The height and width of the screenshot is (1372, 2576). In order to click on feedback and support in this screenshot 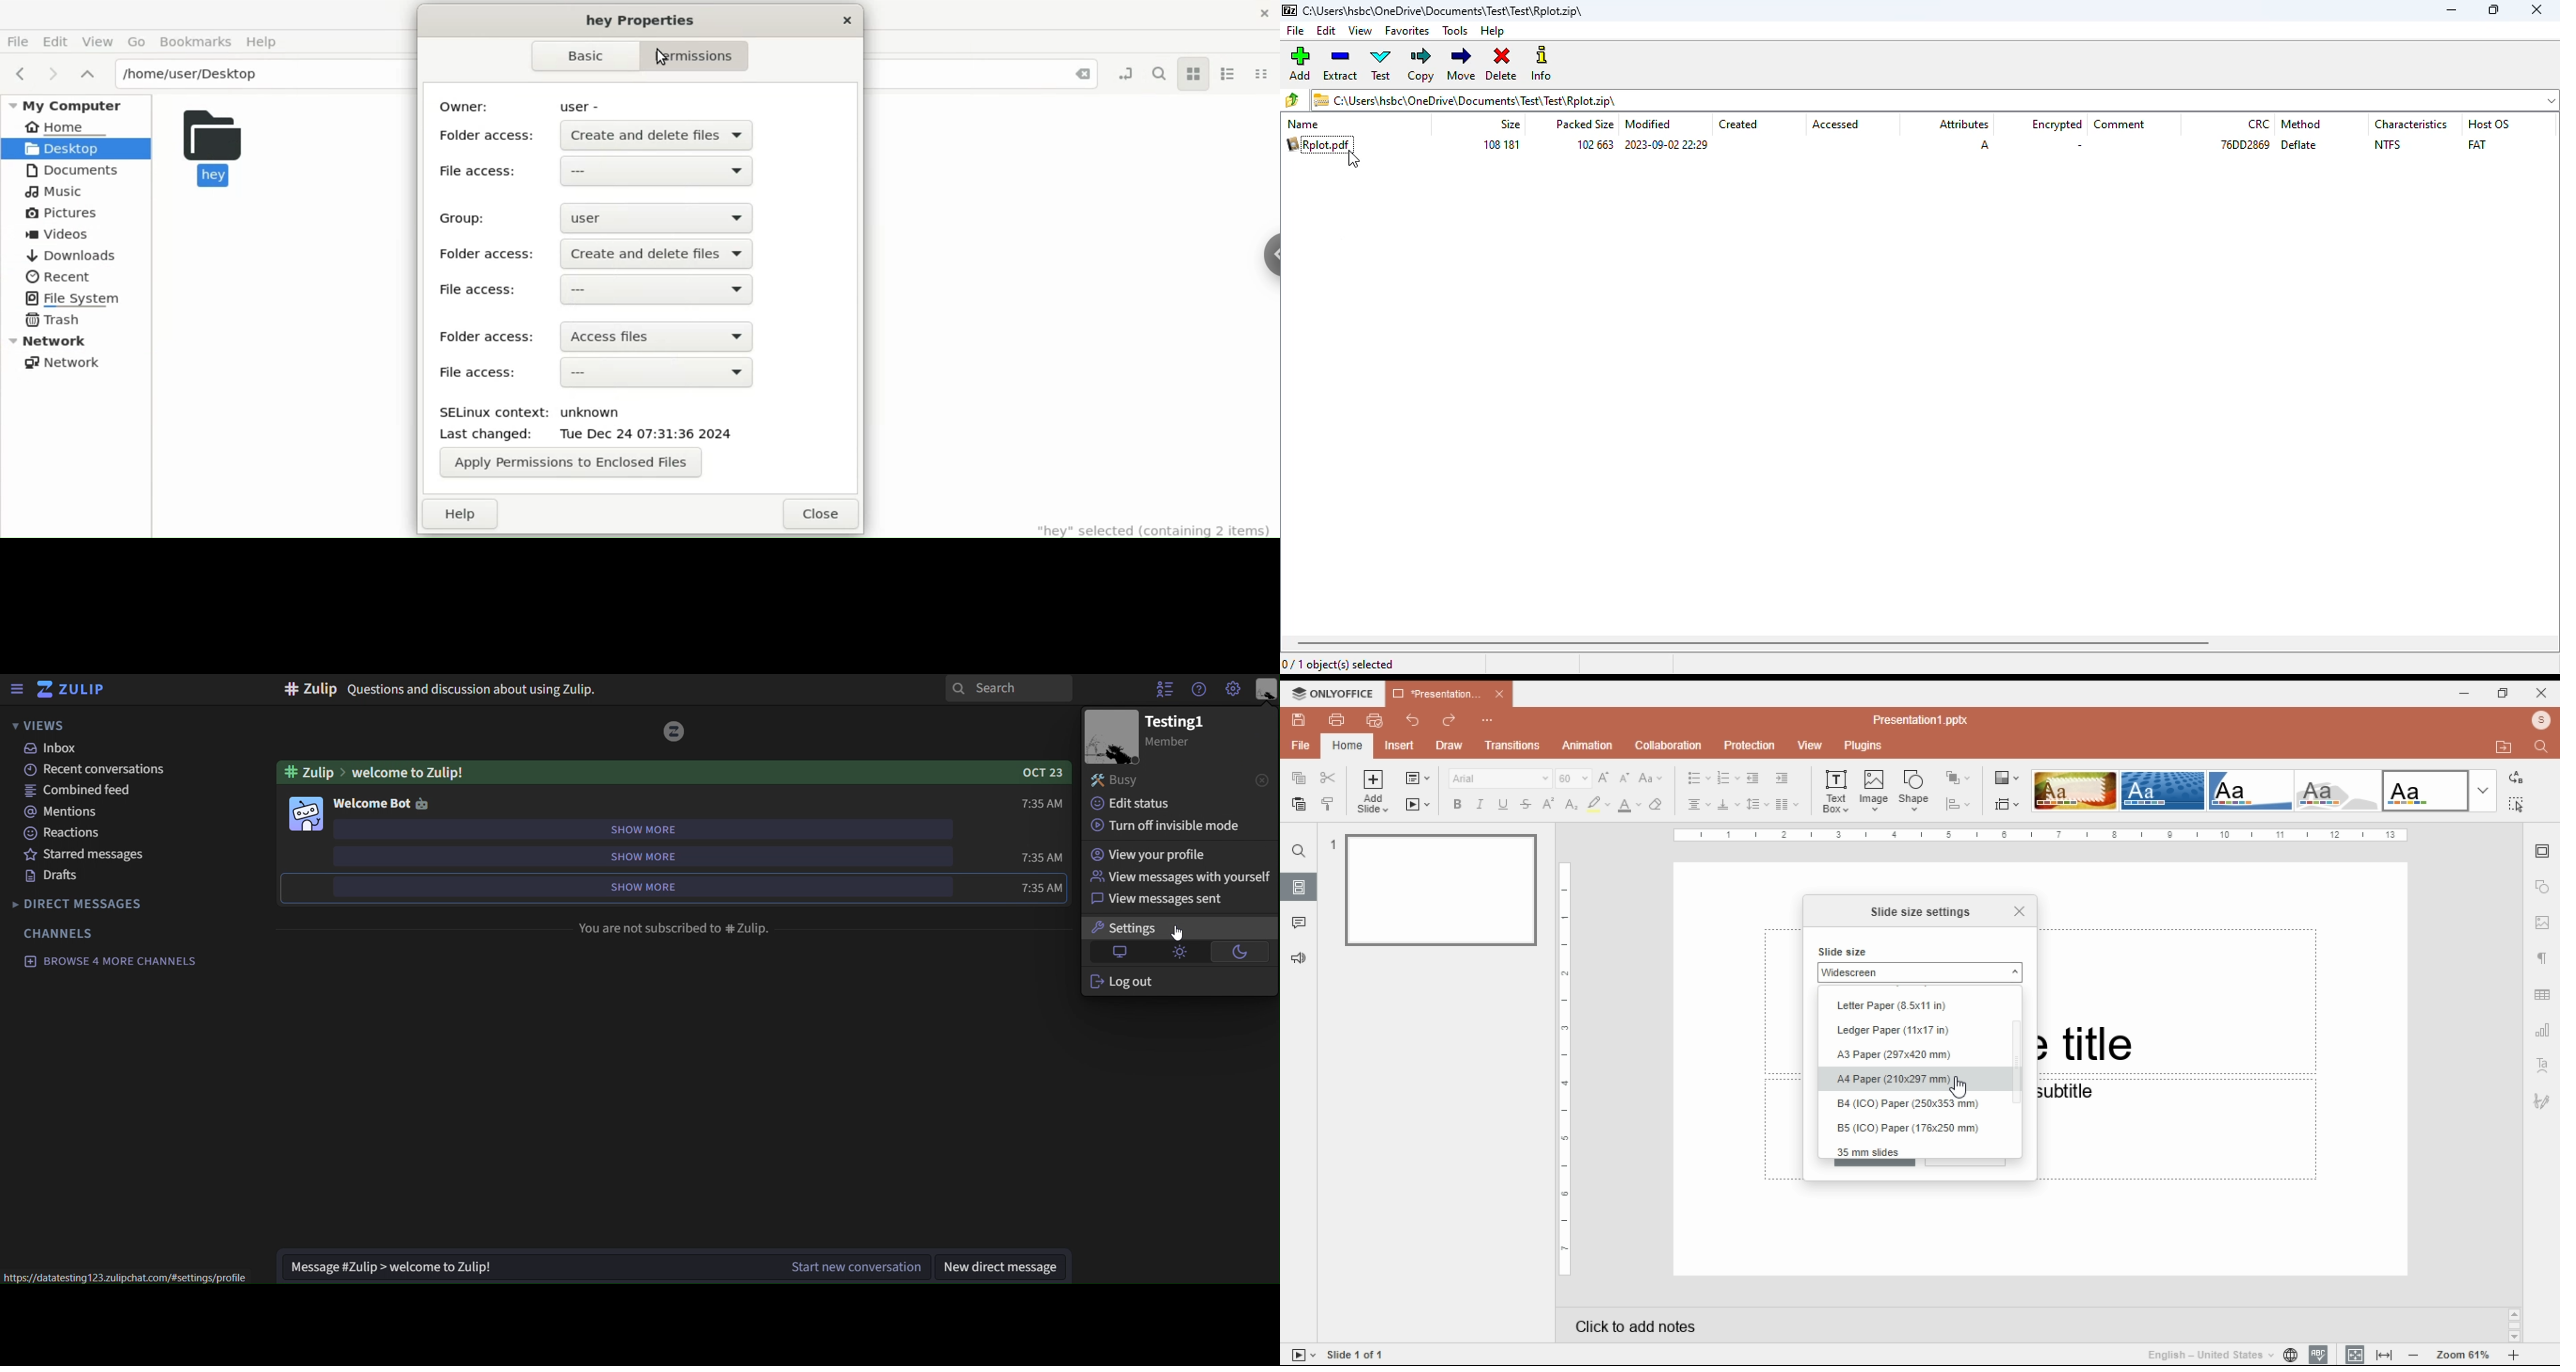, I will do `click(1300, 959)`.